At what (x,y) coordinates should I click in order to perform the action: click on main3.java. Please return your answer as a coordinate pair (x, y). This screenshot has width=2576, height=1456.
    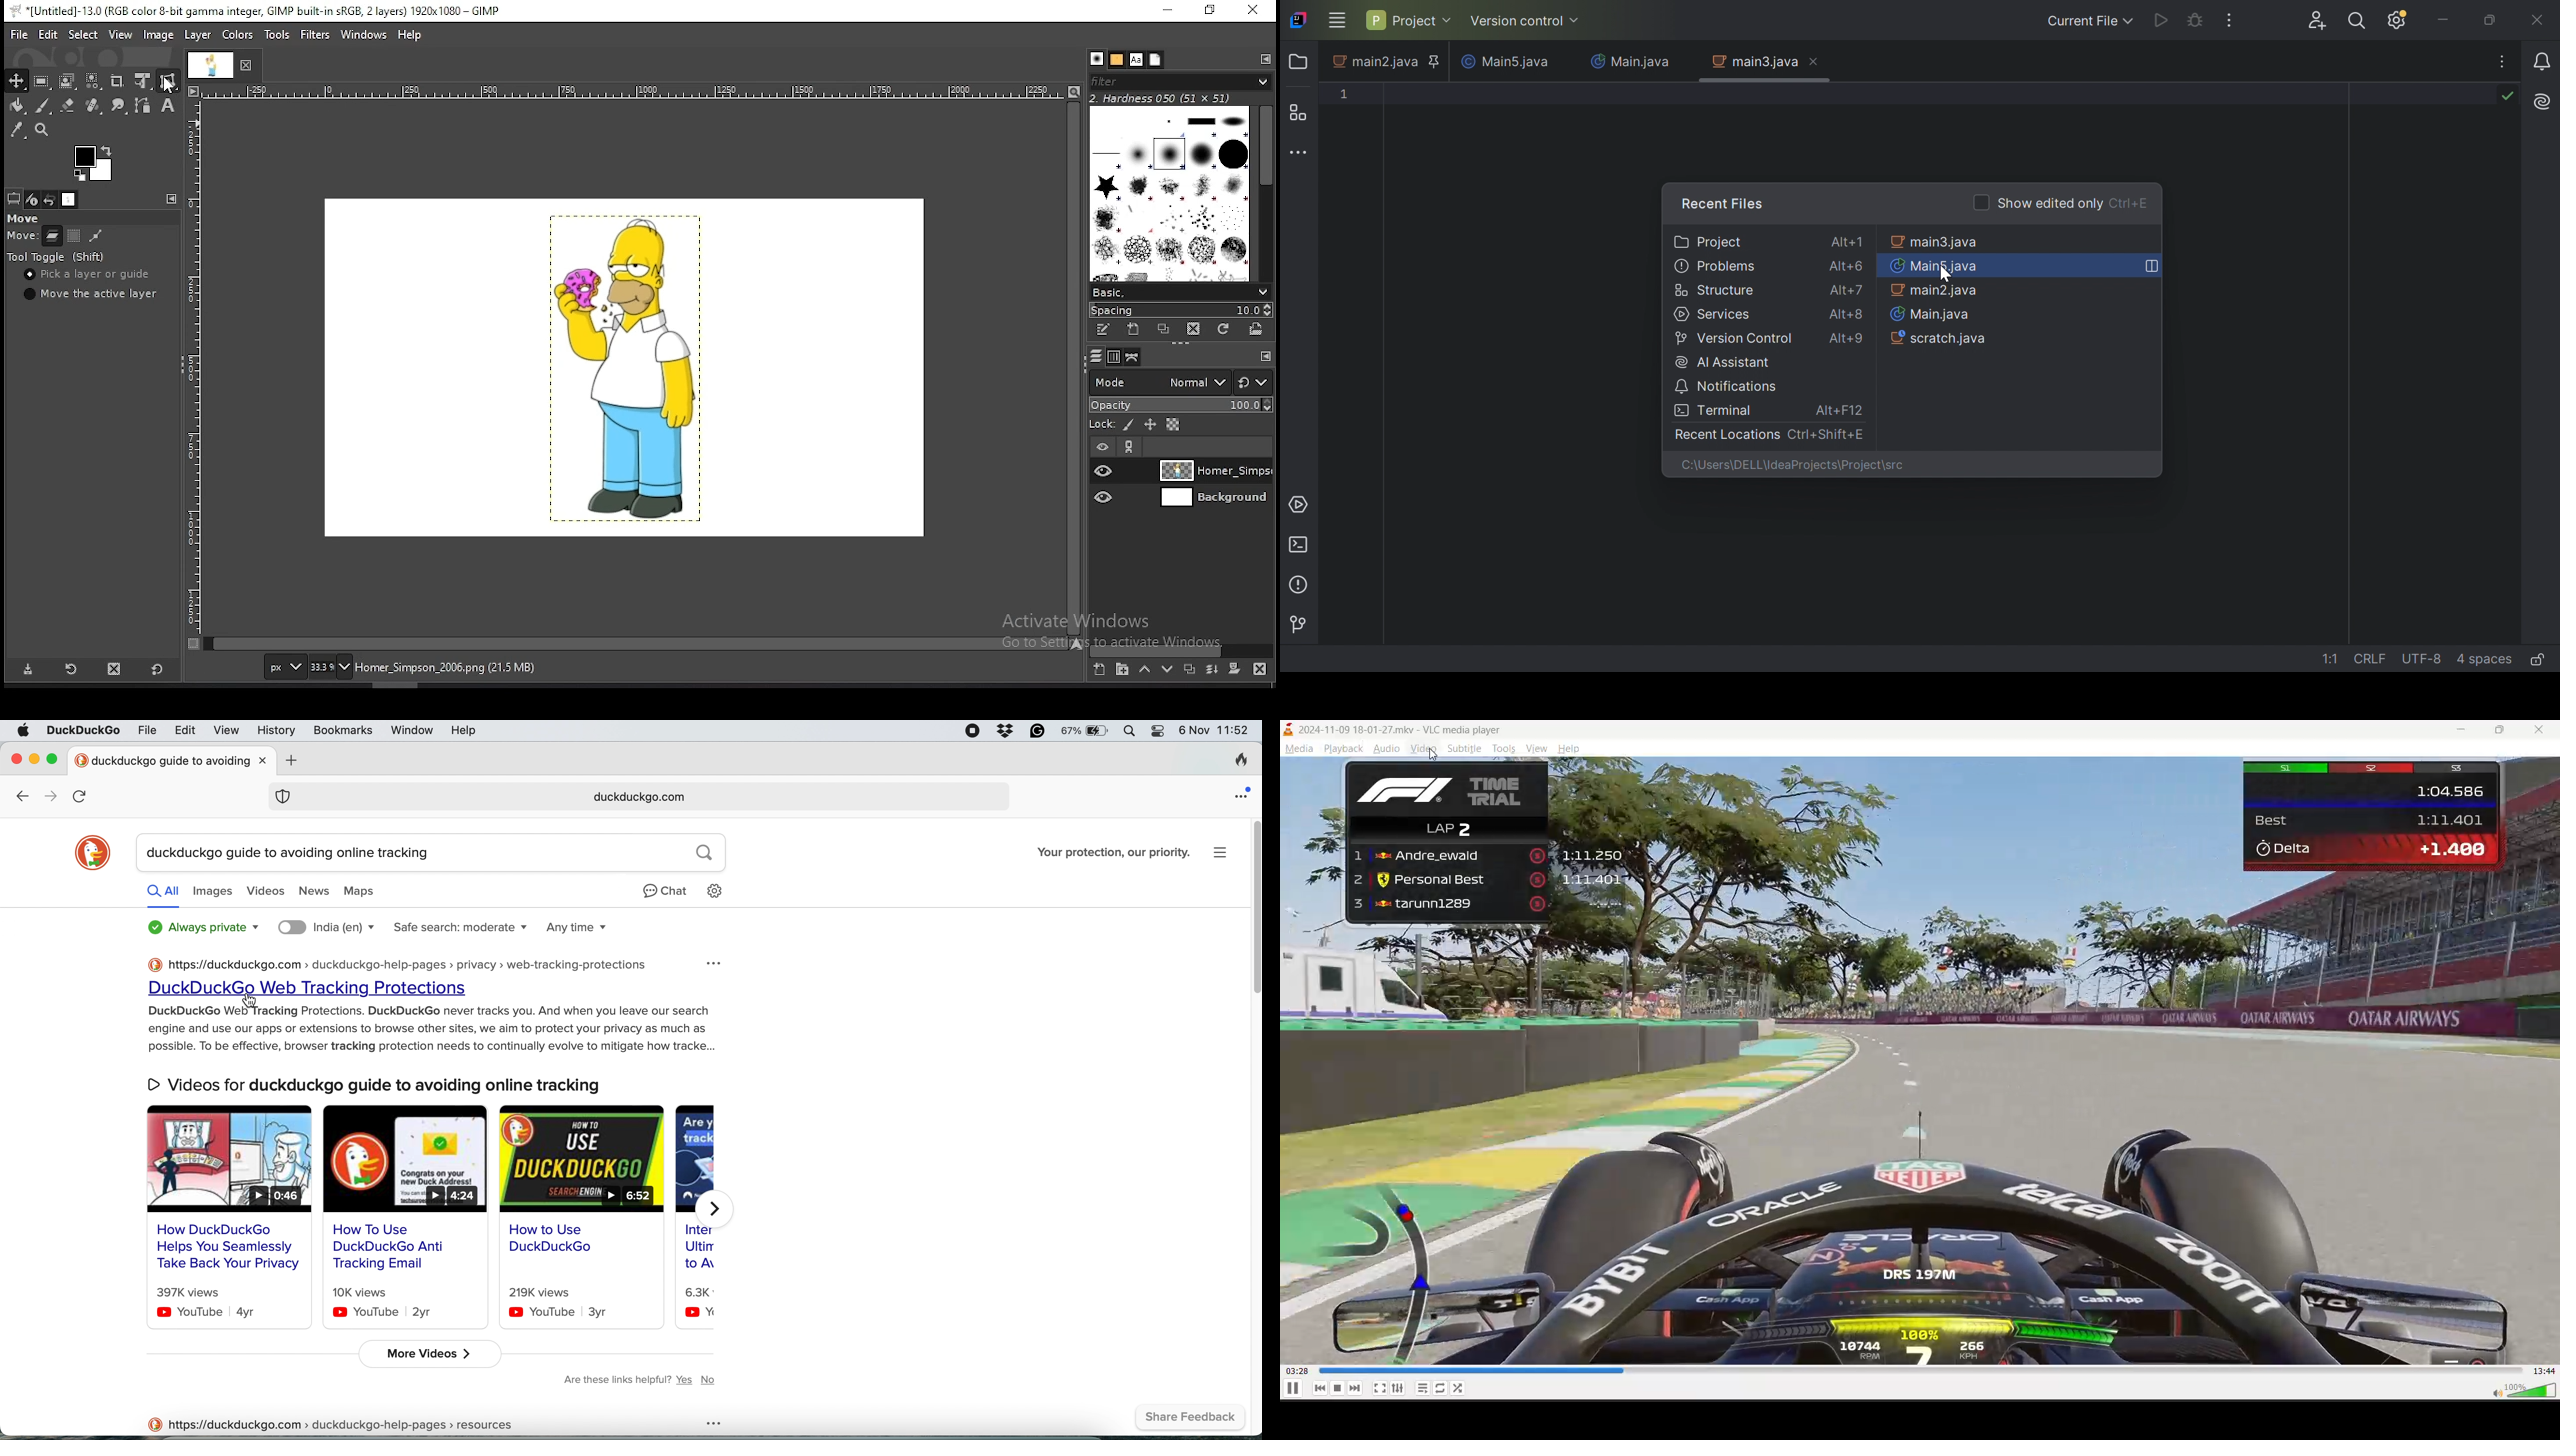
    Looking at the image, I should click on (1754, 62).